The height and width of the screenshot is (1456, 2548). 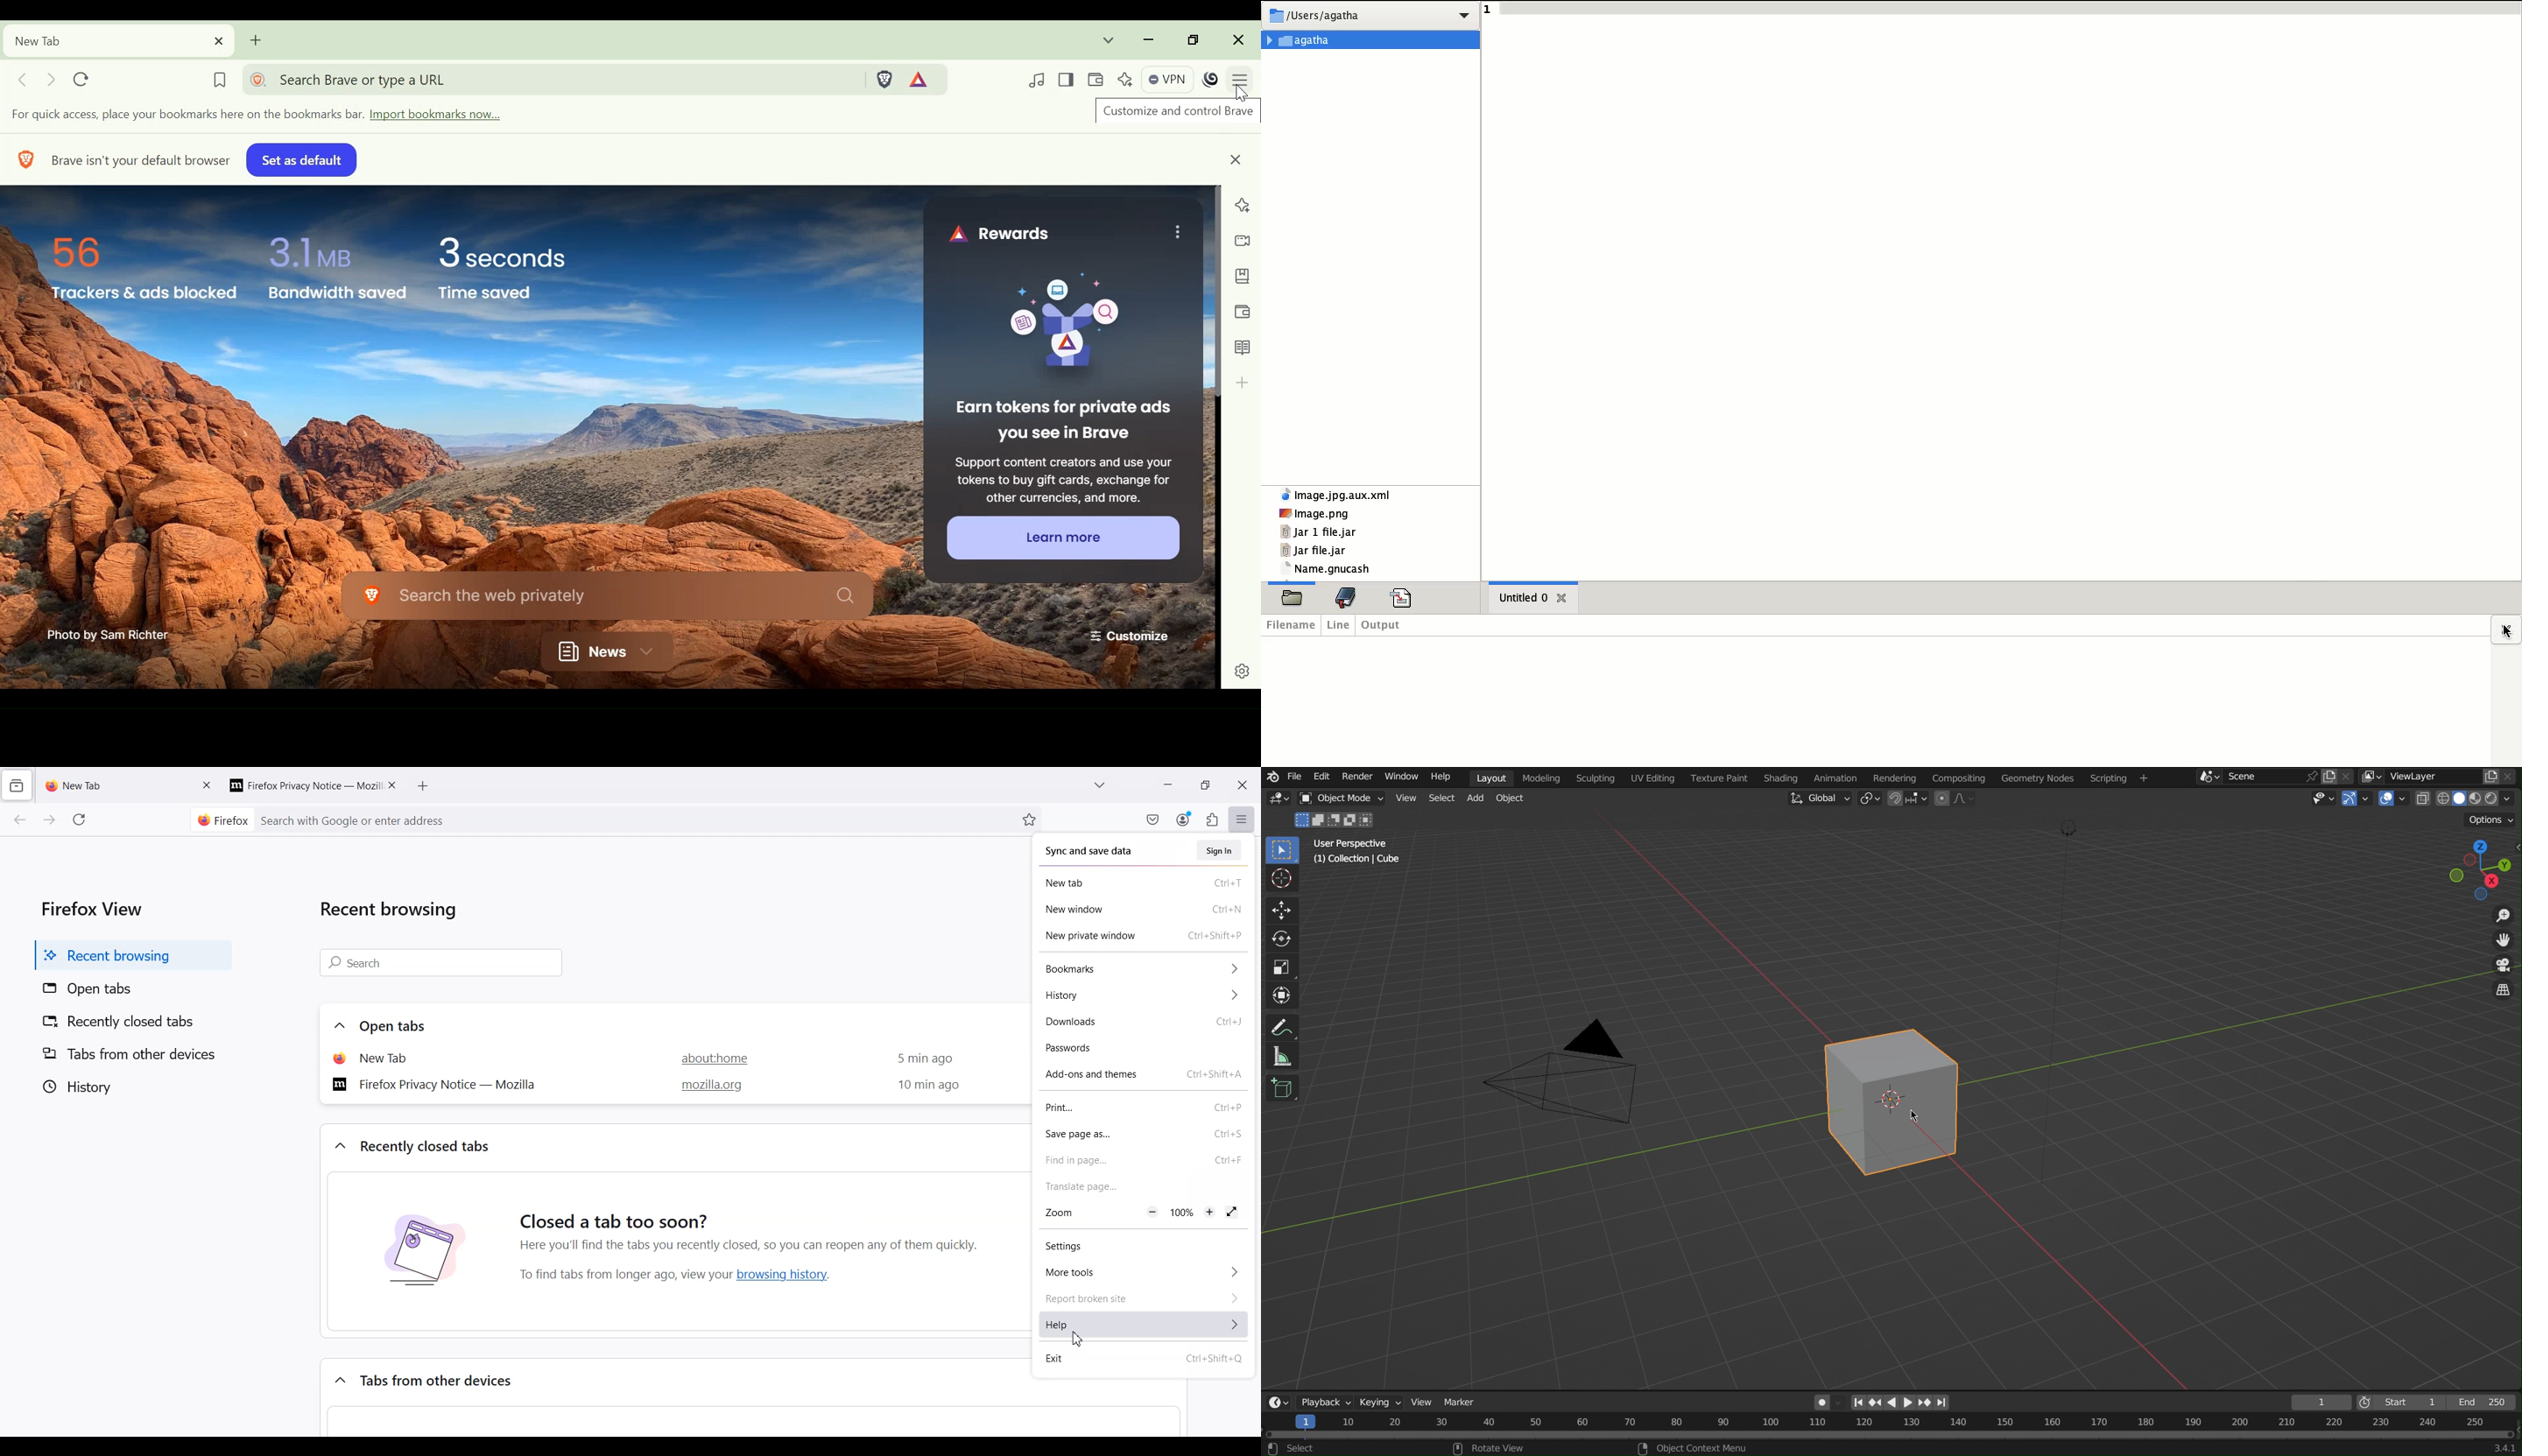 What do you see at coordinates (1371, 820) in the screenshot?
I see `intersect` at bounding box center [1371, 820].